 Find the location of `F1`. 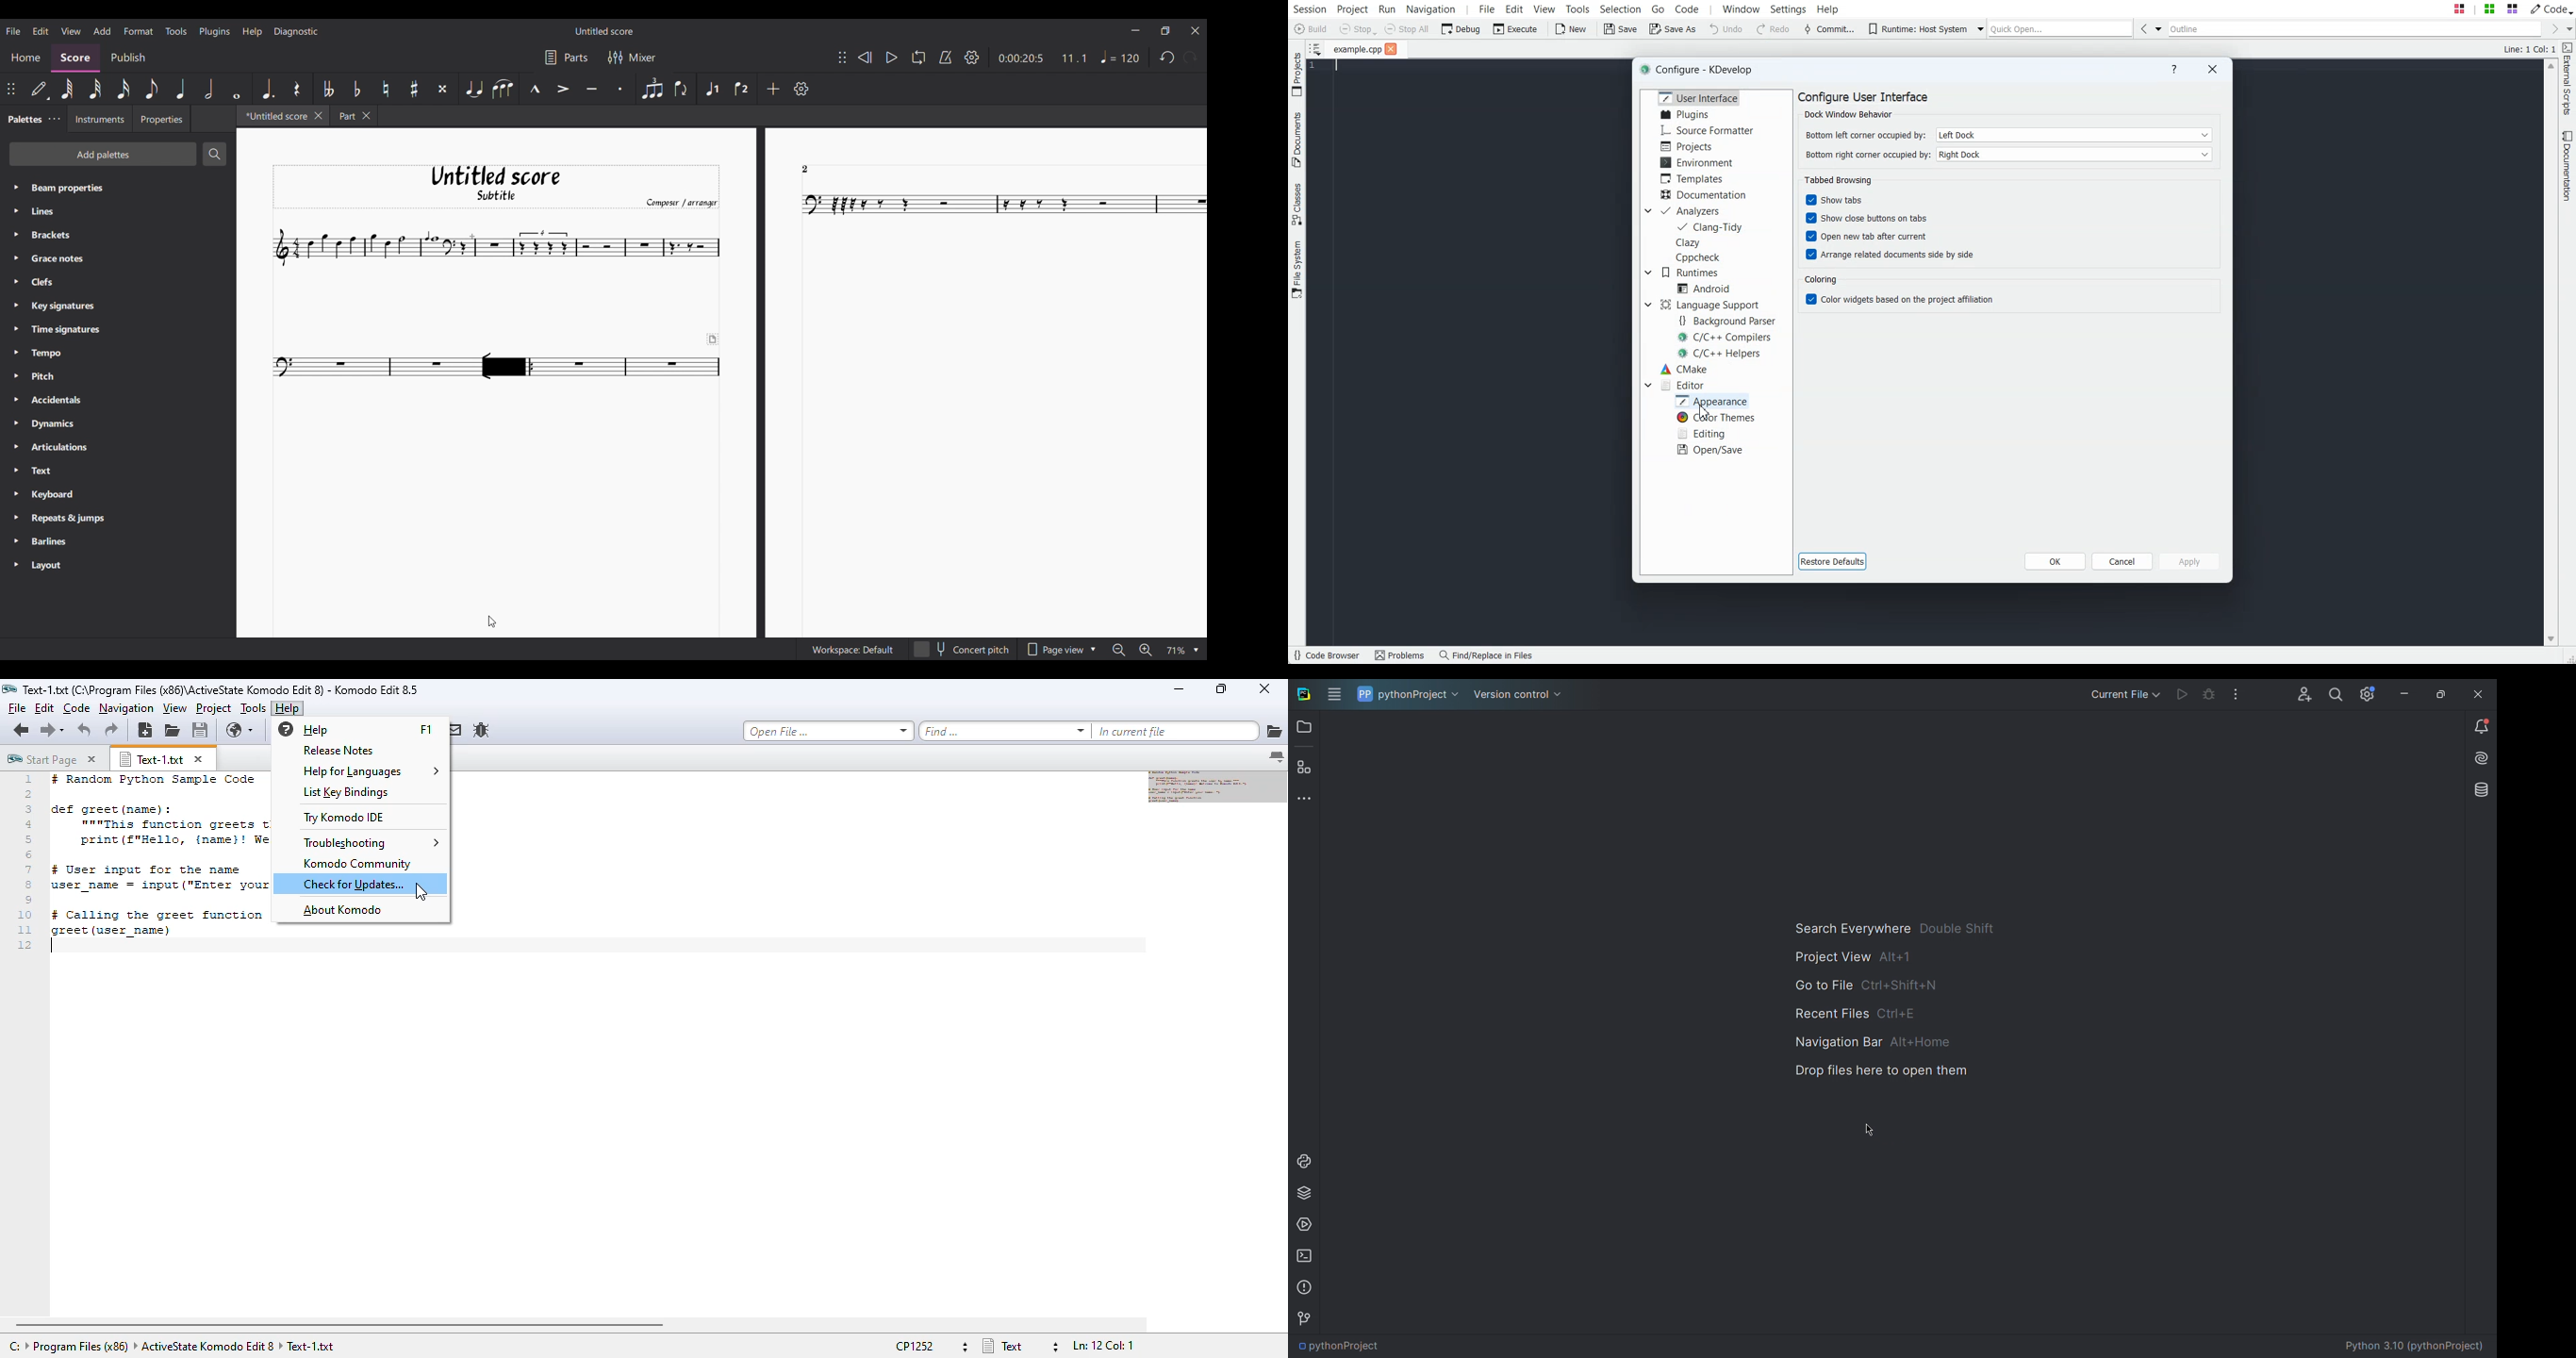

F1 is located at coordinates (424, 729).